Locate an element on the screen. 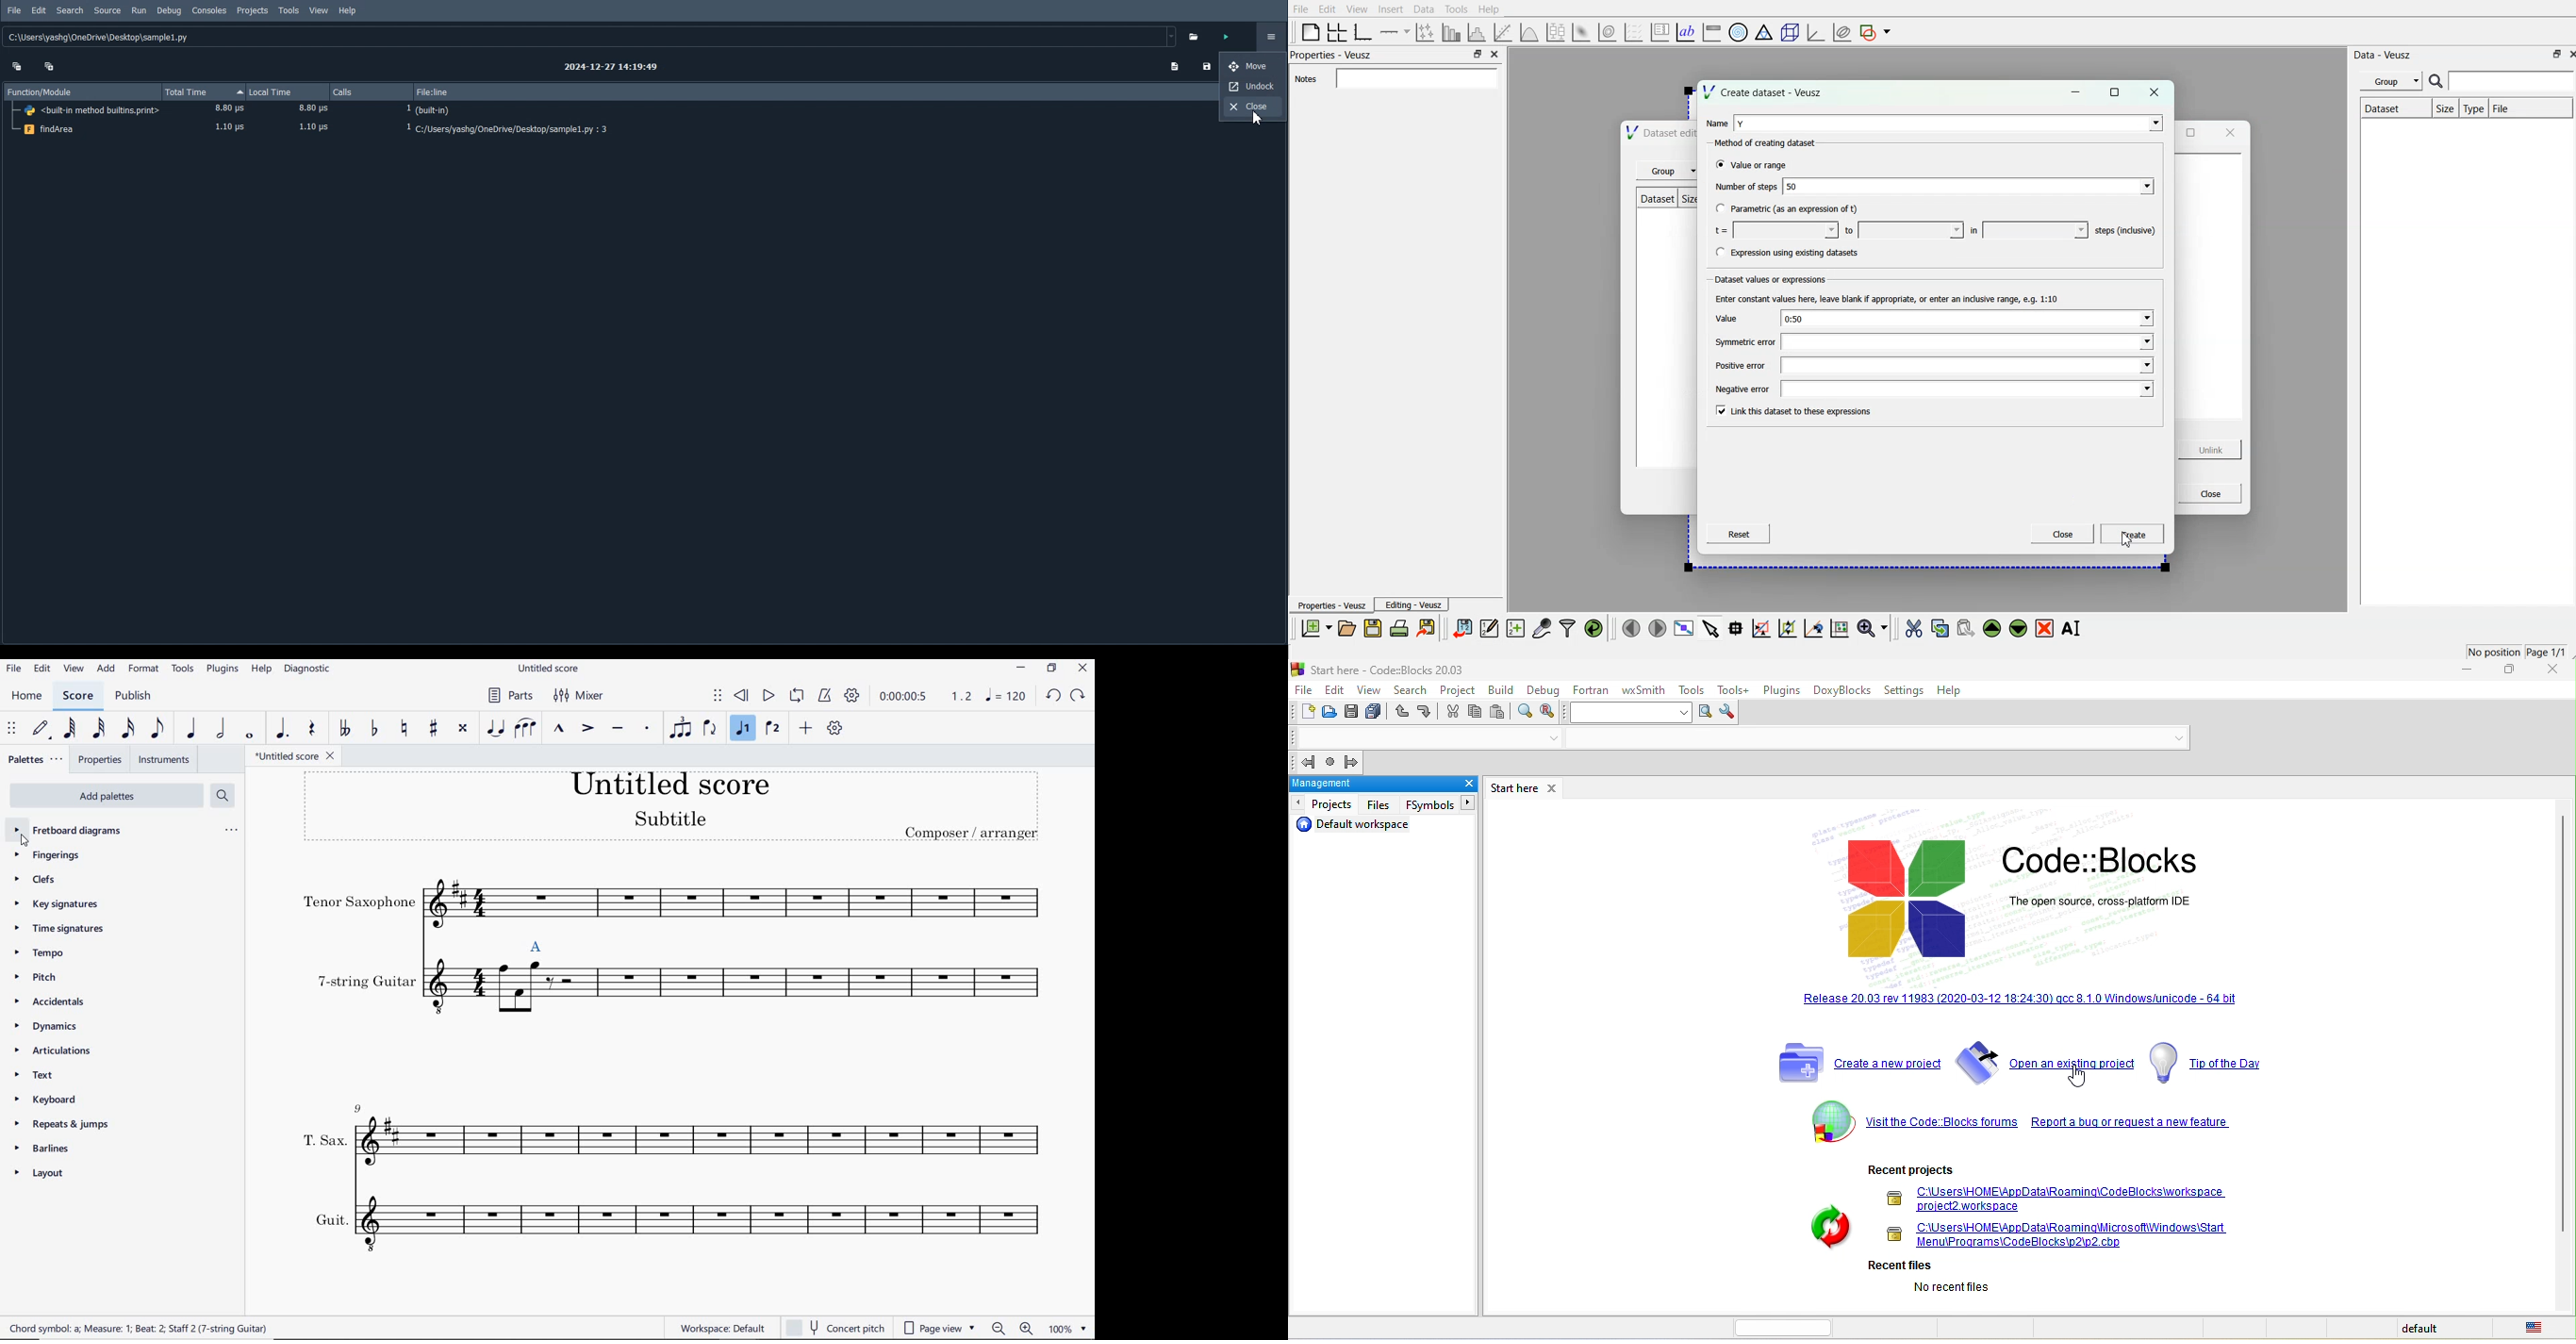 Image resolution: width=2576 pixels, height=1344 pixels. close is located at coordinates (2550, 670).